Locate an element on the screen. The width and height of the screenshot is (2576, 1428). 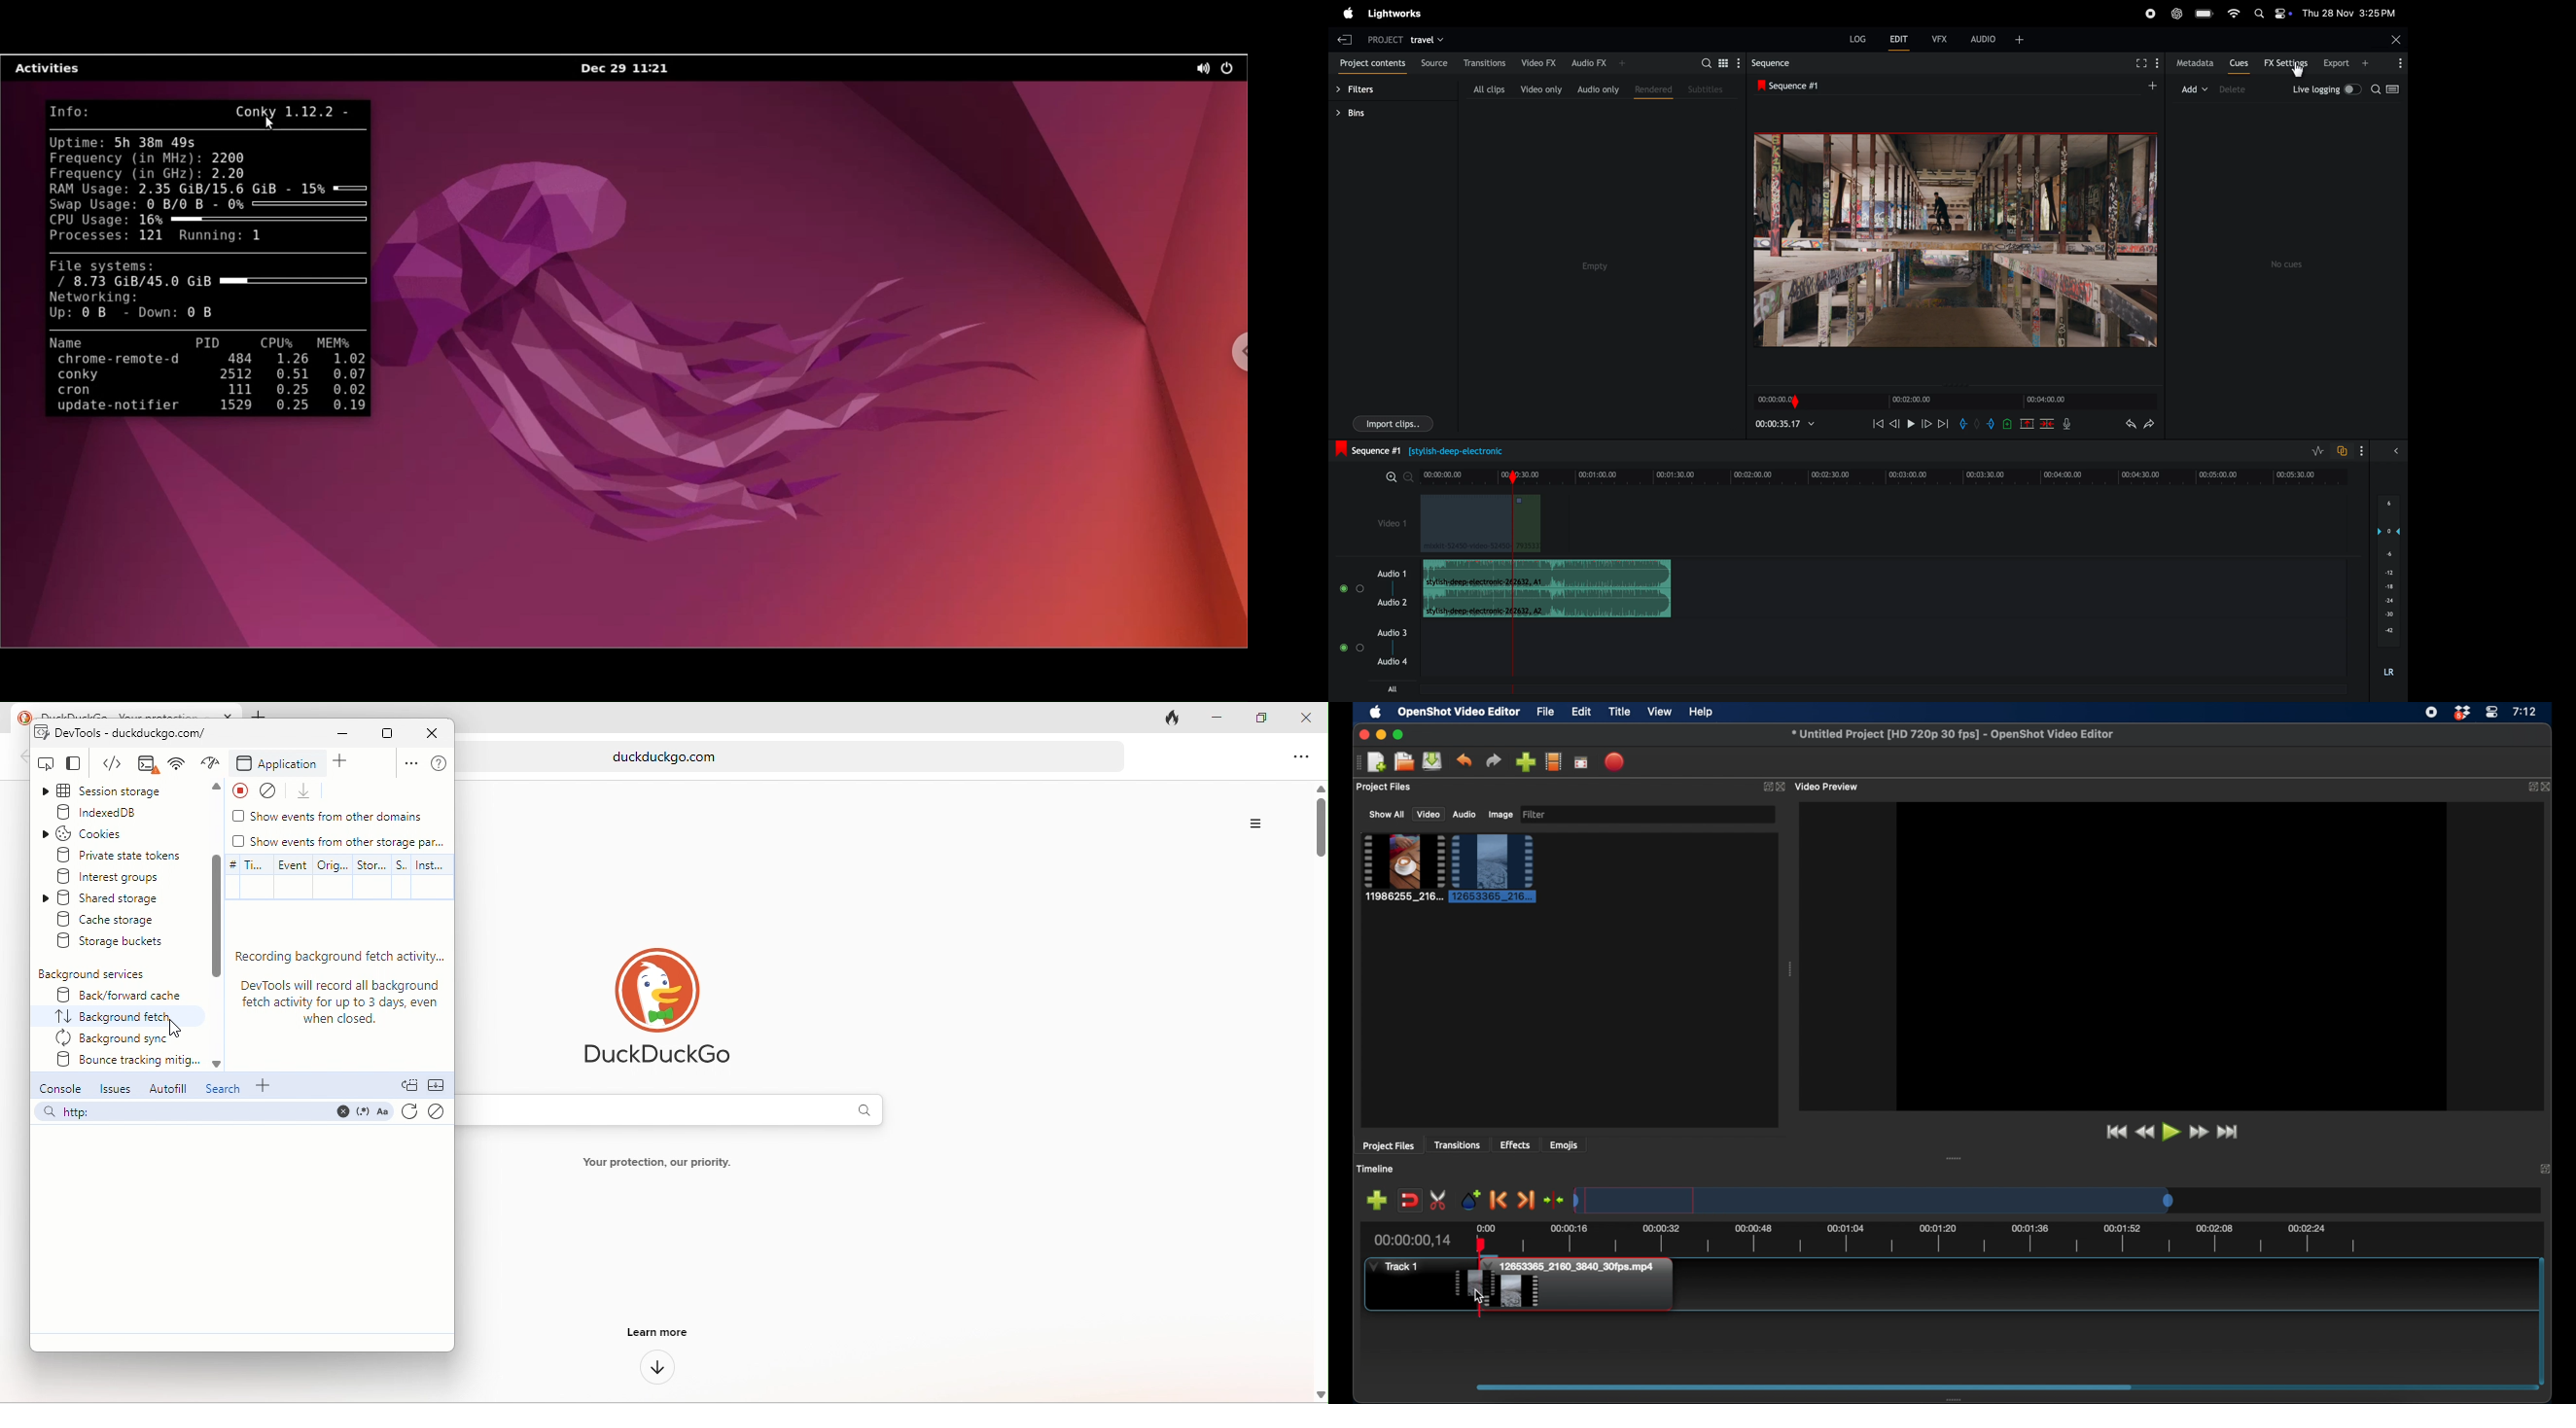
minimize is located at coordinates (1380, 735).